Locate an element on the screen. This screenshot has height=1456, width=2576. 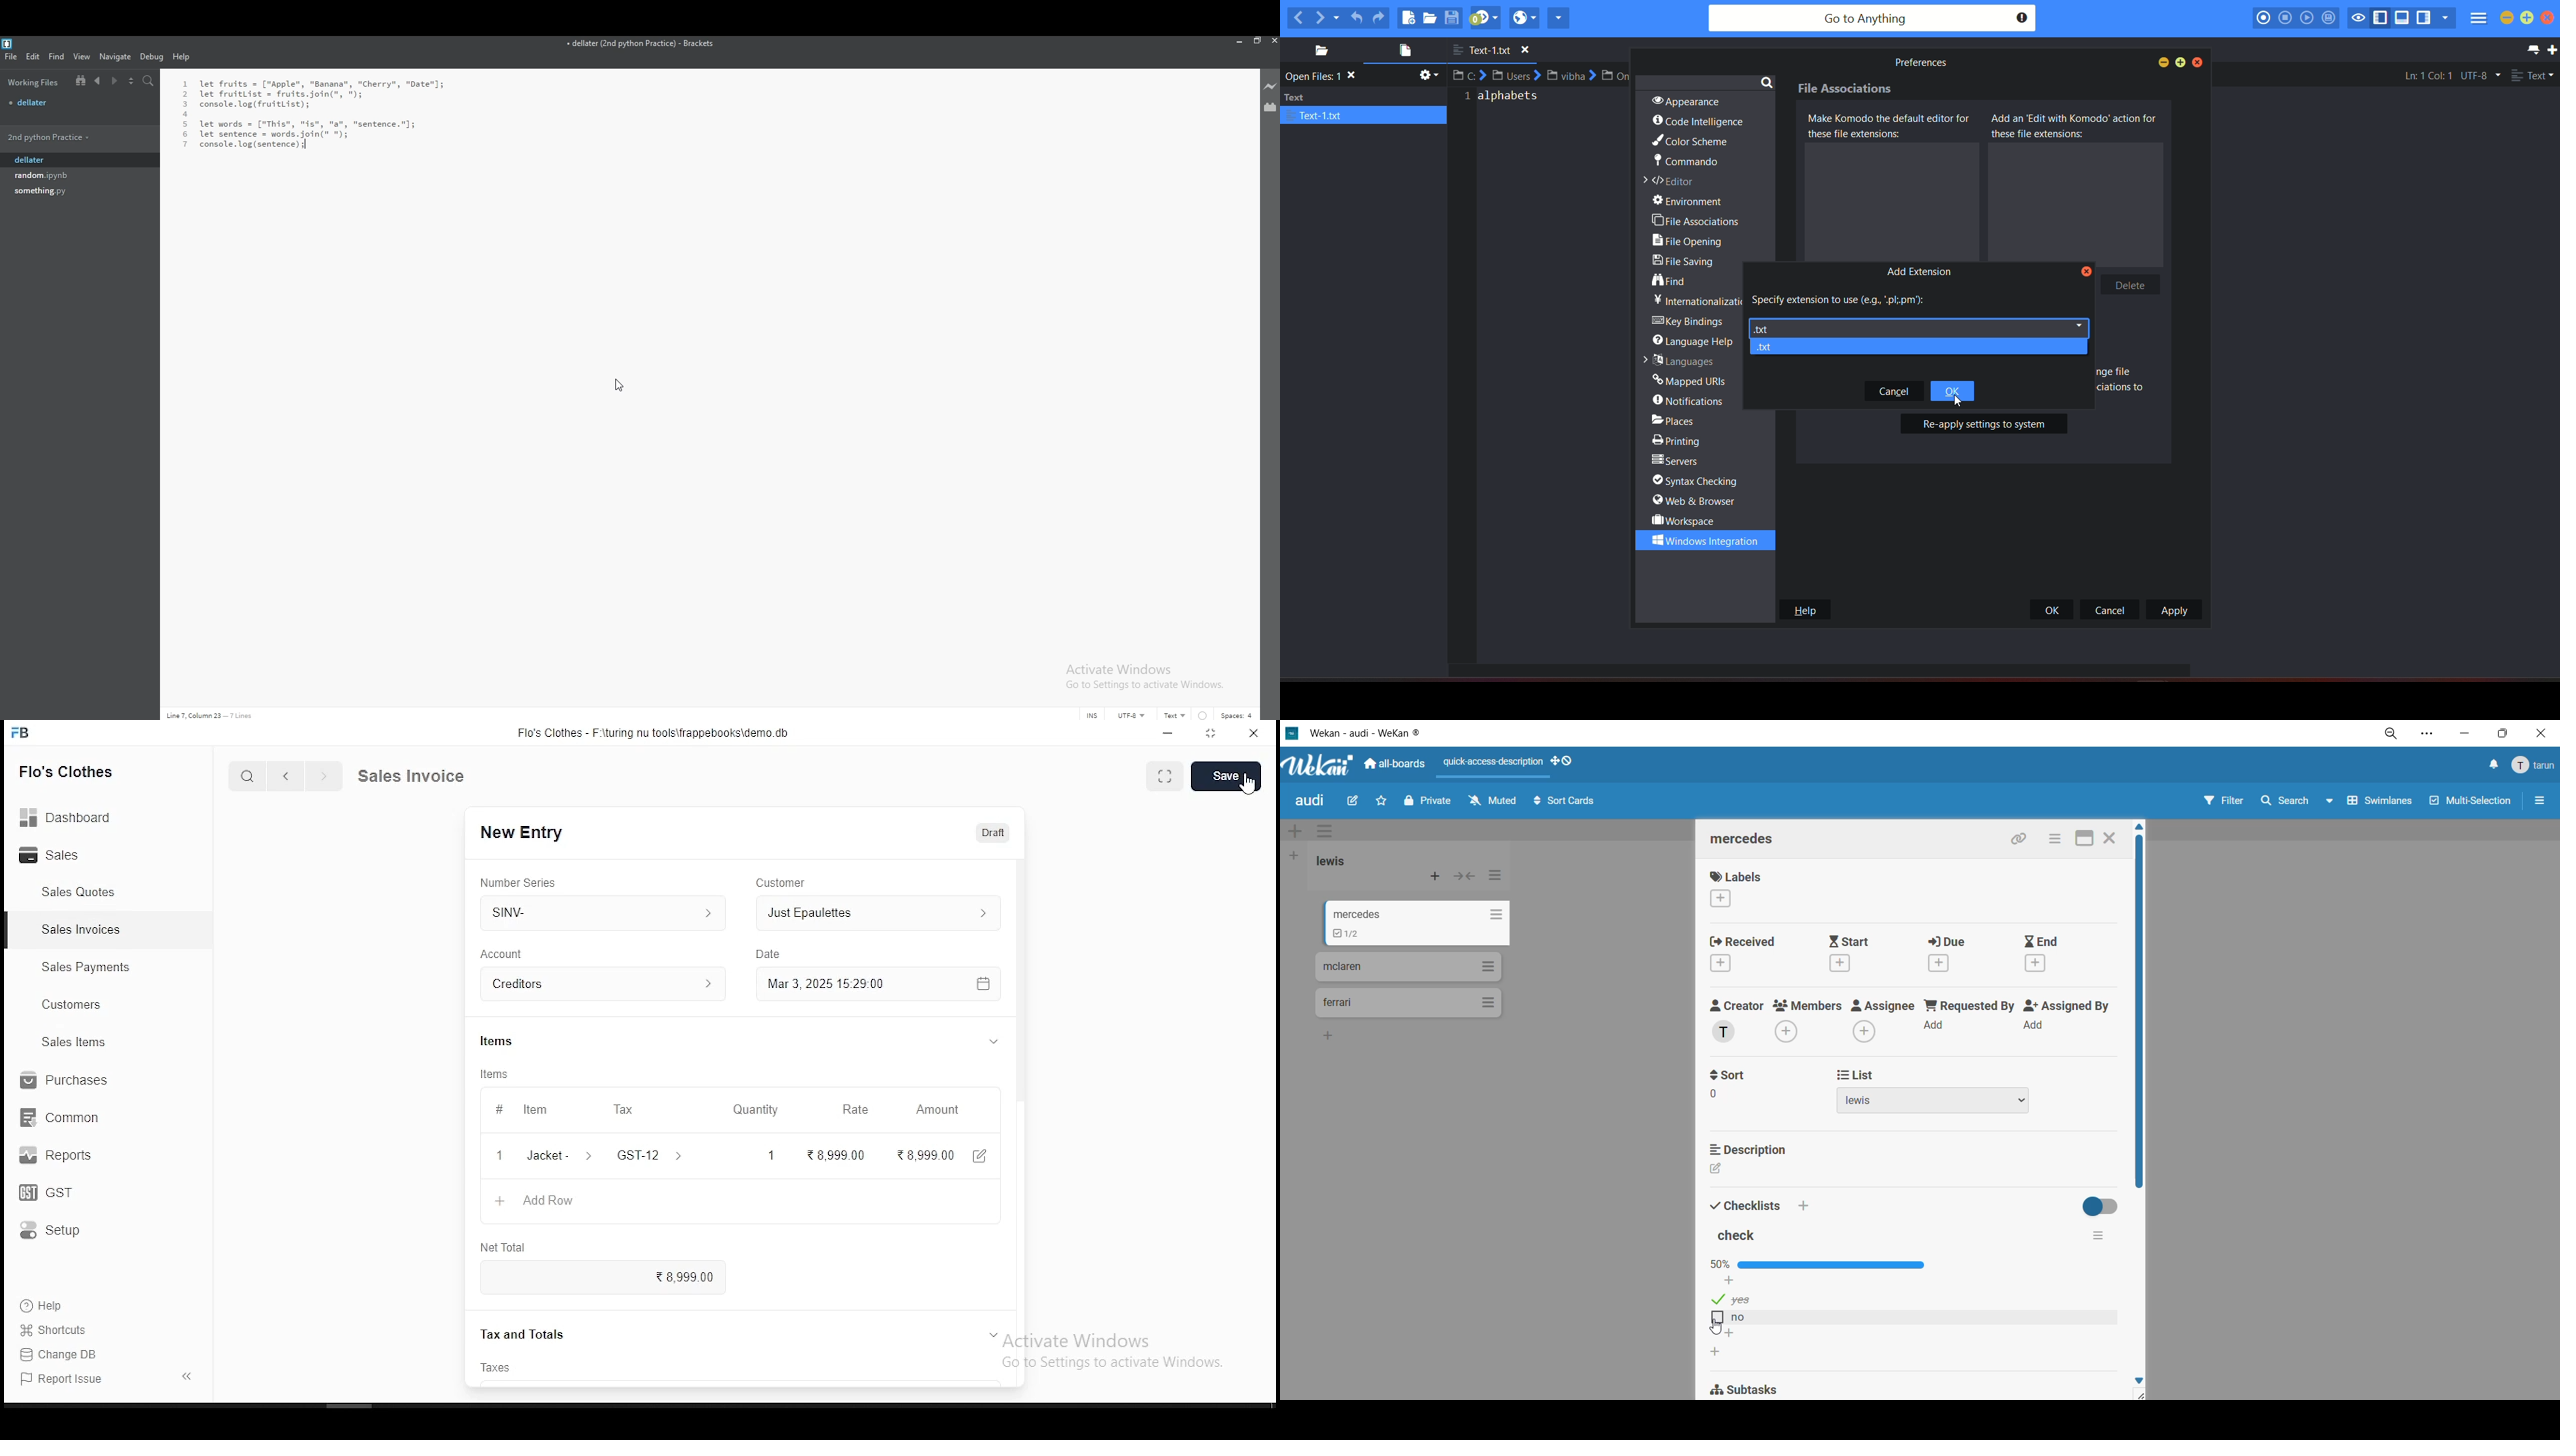
maximize is located at coordinates (2181, 62).